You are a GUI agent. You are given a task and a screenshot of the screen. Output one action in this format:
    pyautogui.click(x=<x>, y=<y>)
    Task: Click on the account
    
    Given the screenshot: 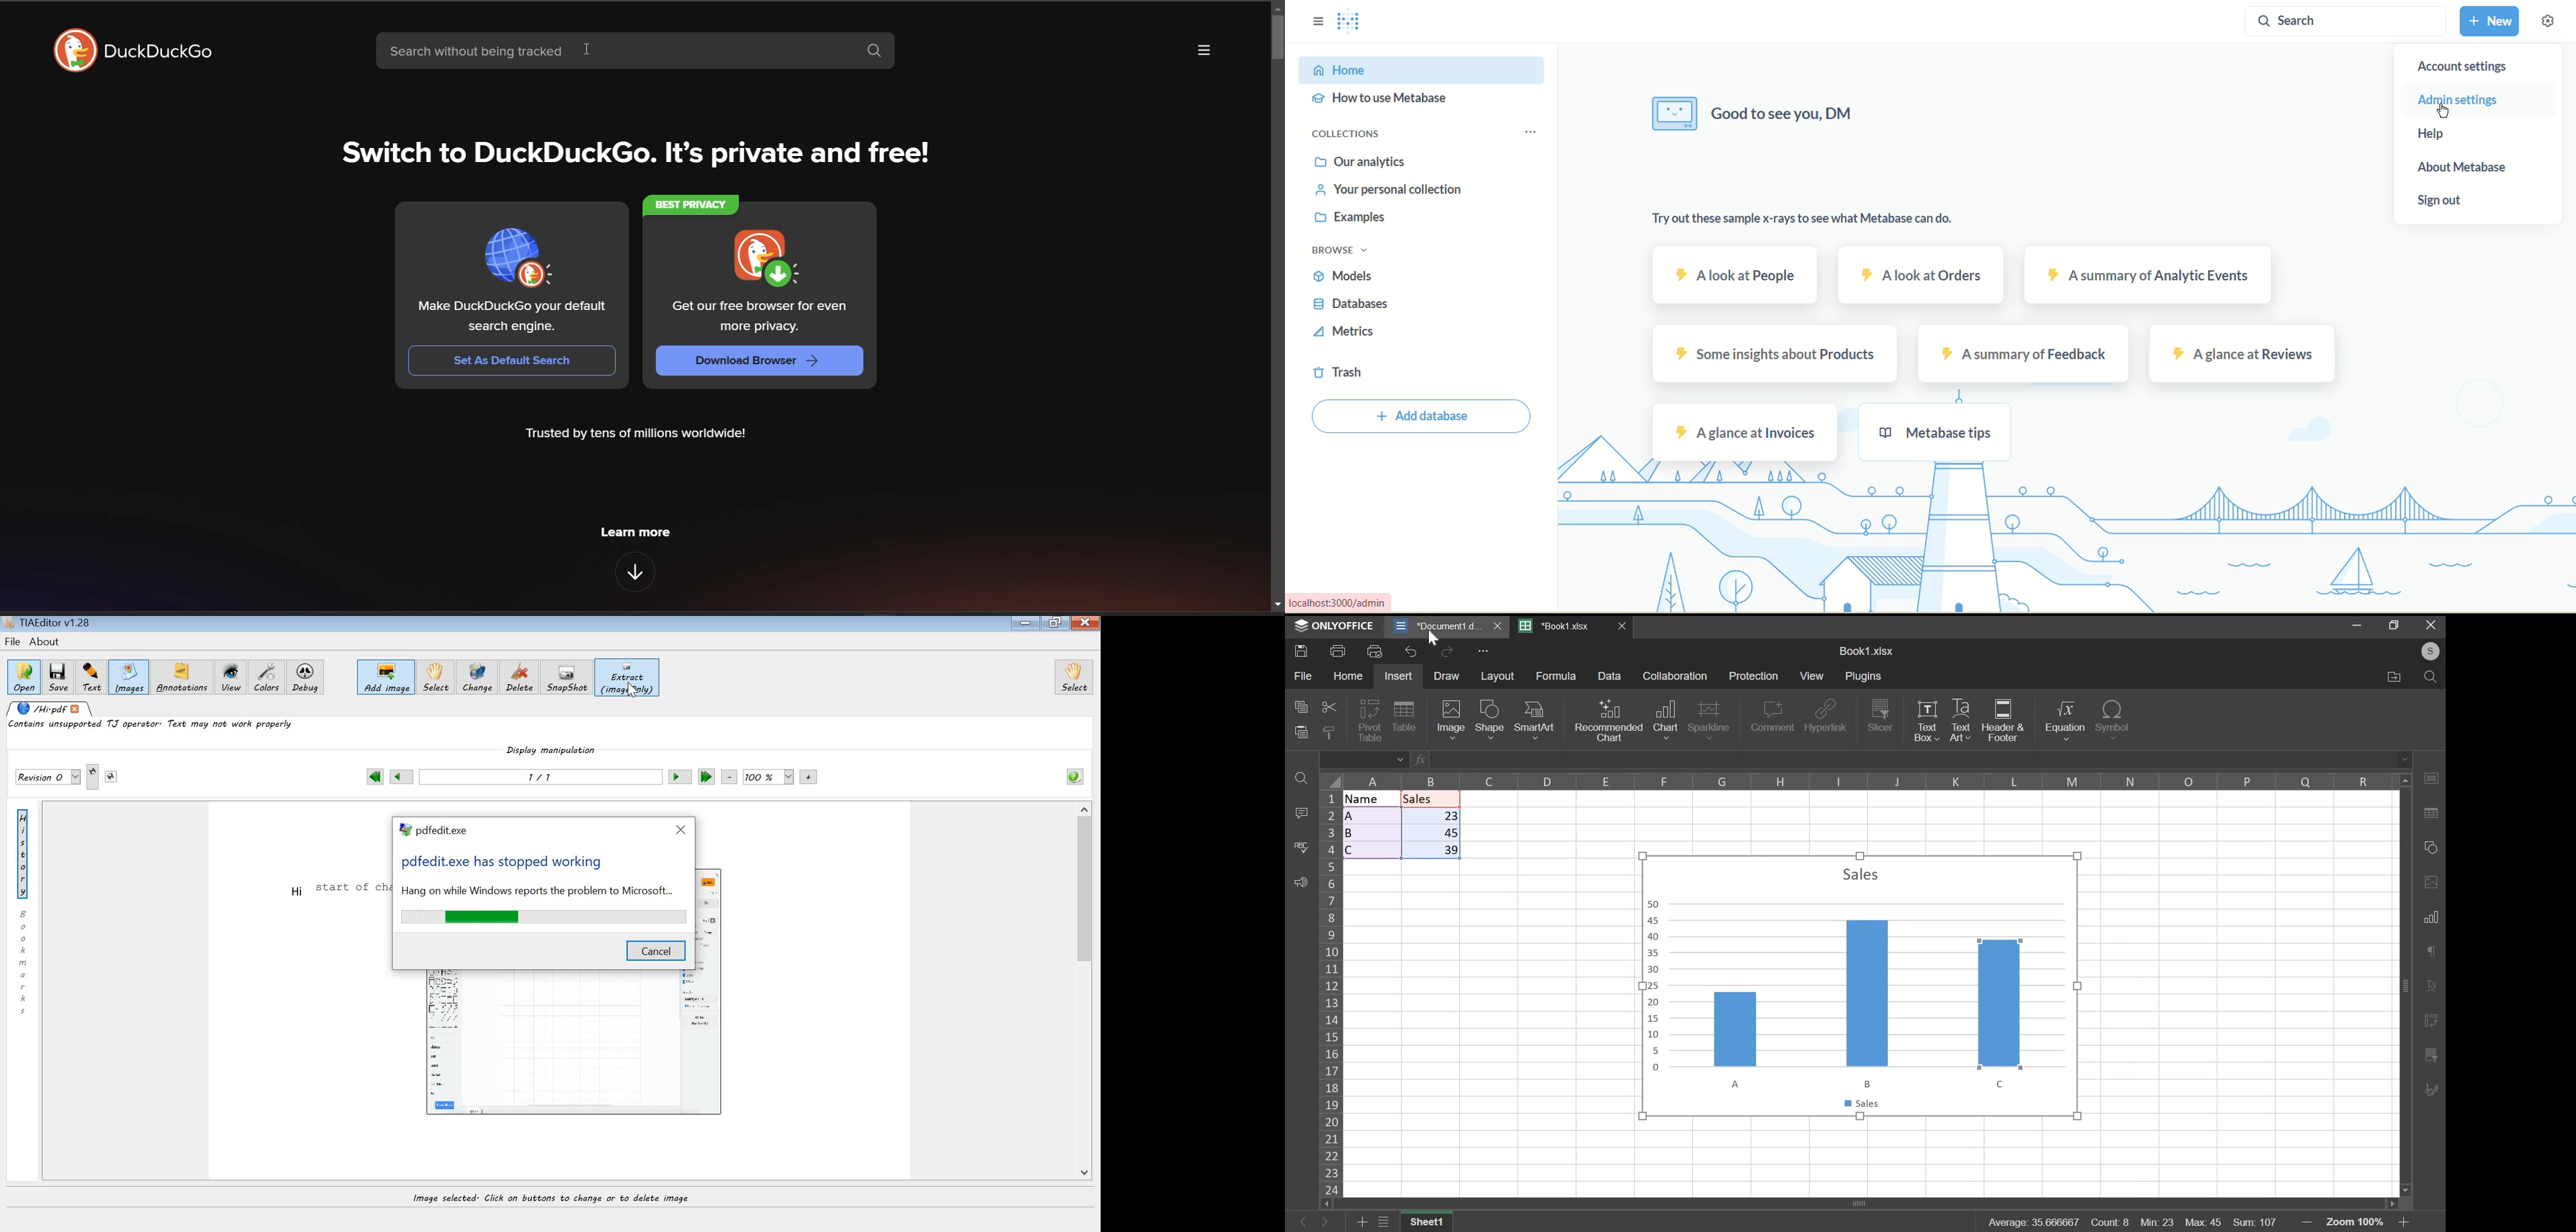 What is the action you would take?
    pyautogui.click(x=2428, y=654)
    